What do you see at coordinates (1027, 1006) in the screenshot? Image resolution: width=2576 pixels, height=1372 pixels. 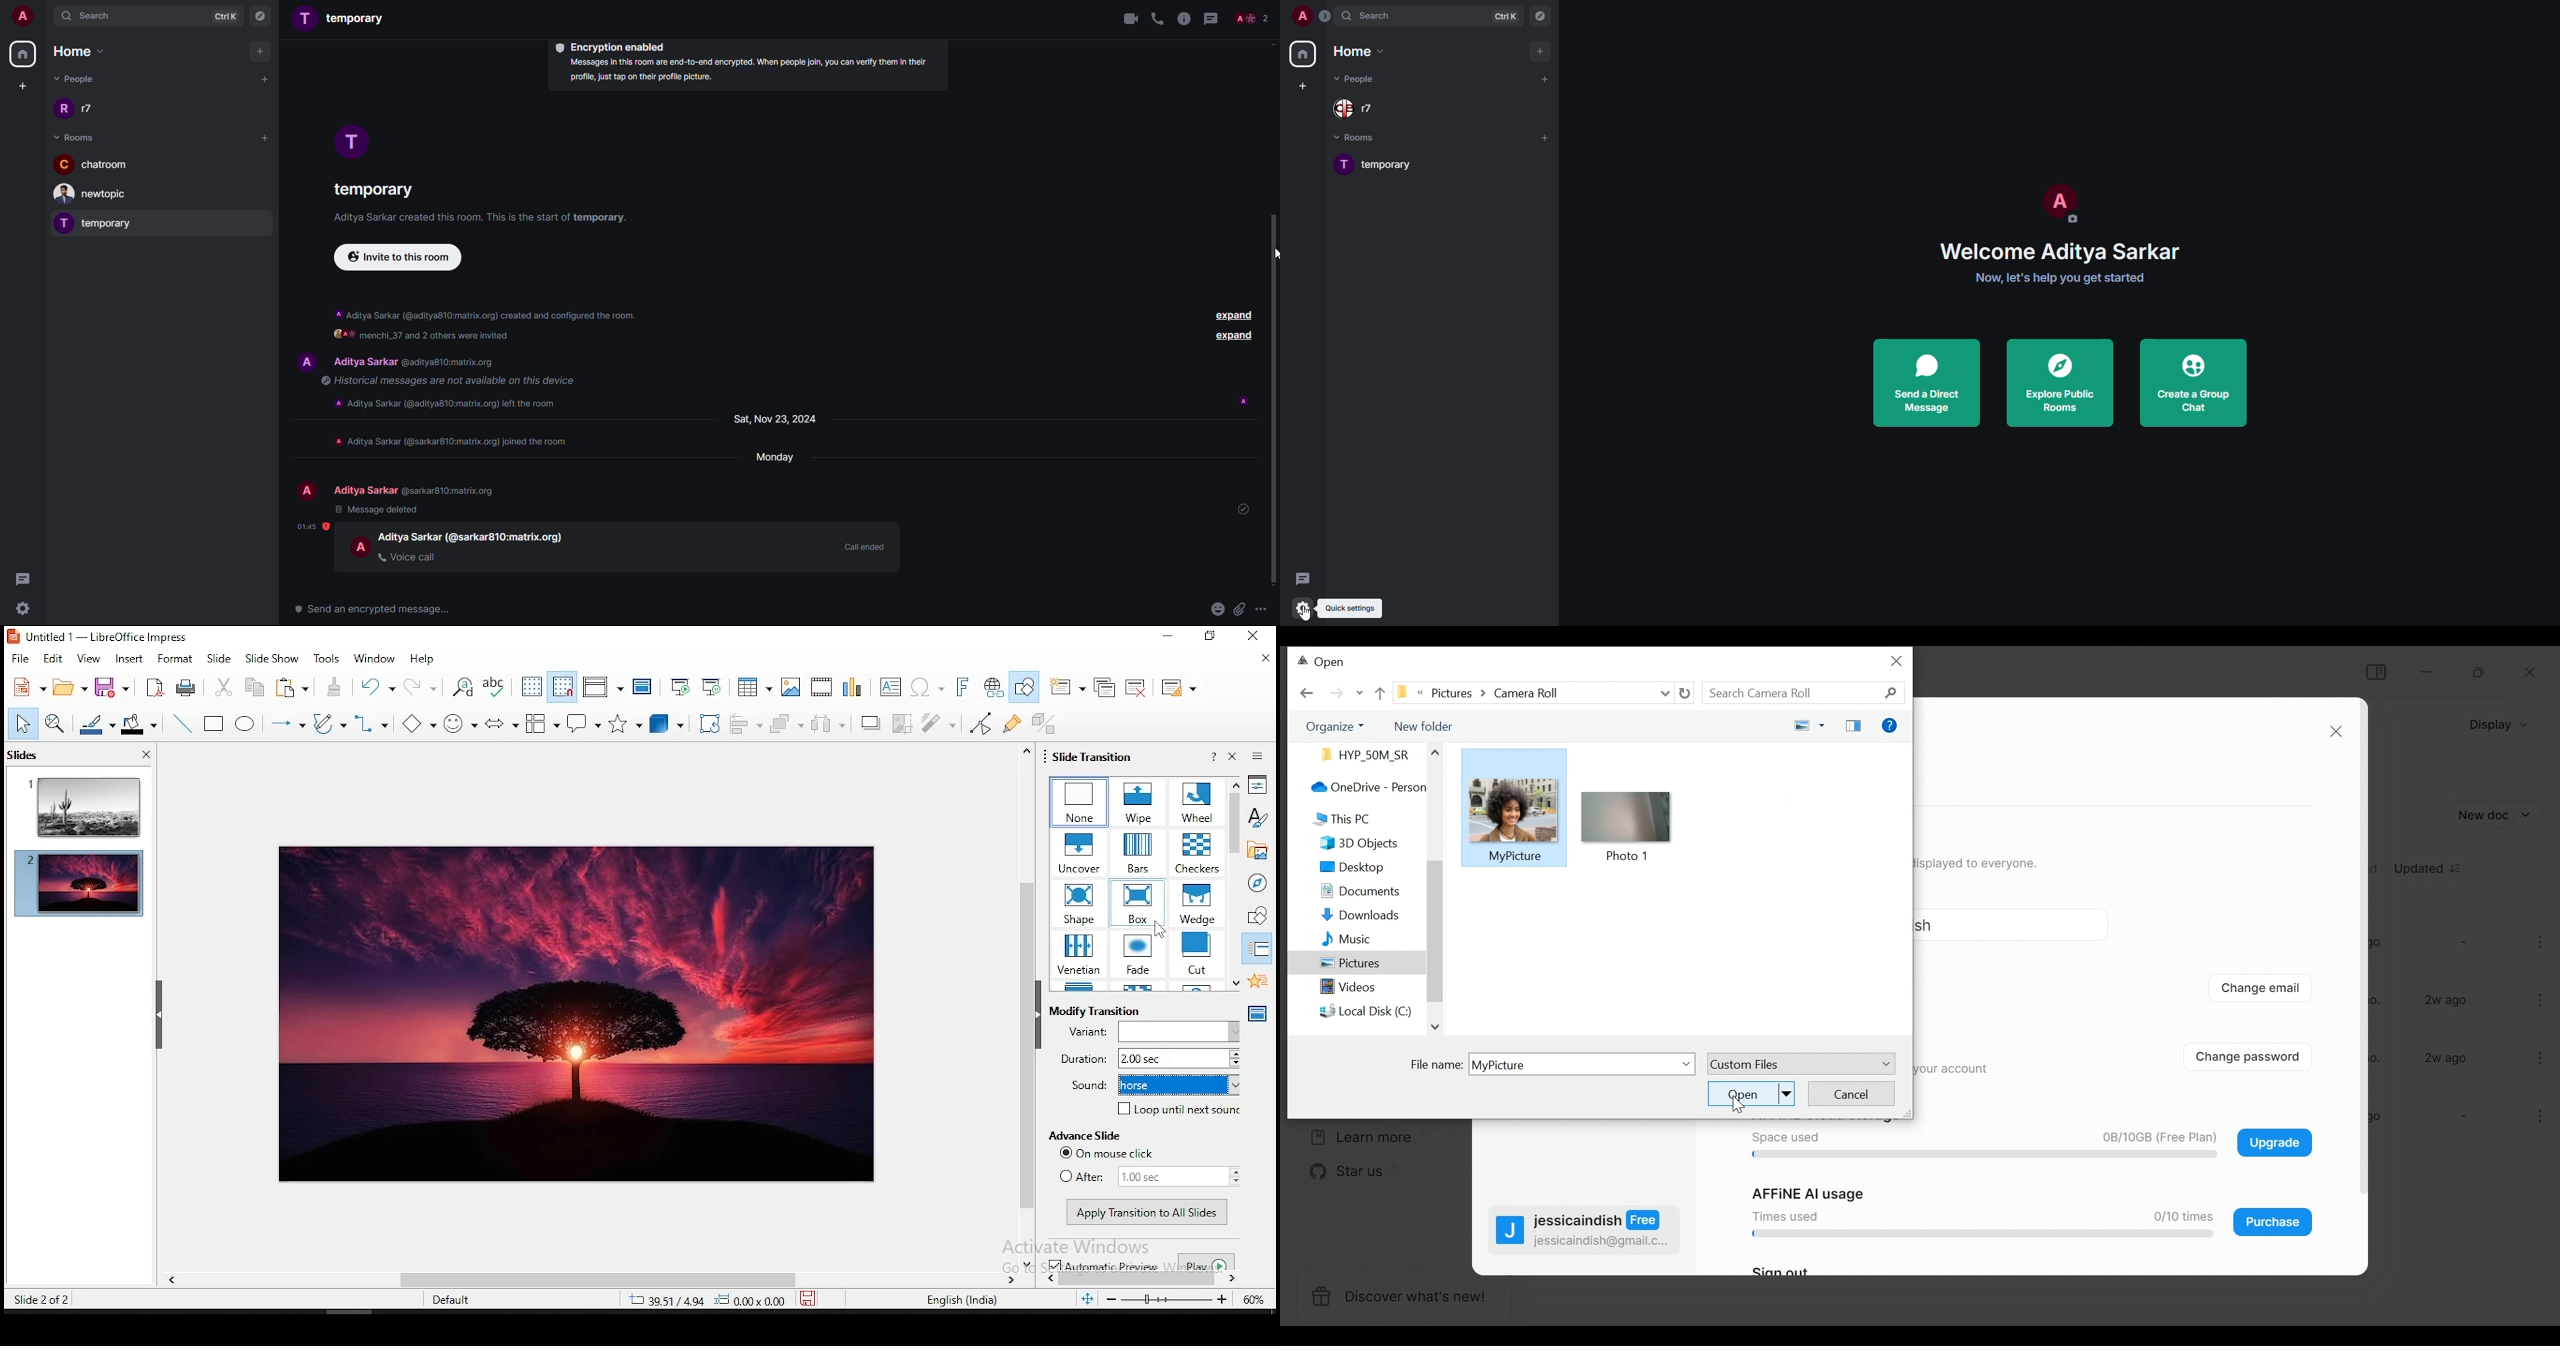 I see `scroll bar` at bounding box center [1027, 1006].